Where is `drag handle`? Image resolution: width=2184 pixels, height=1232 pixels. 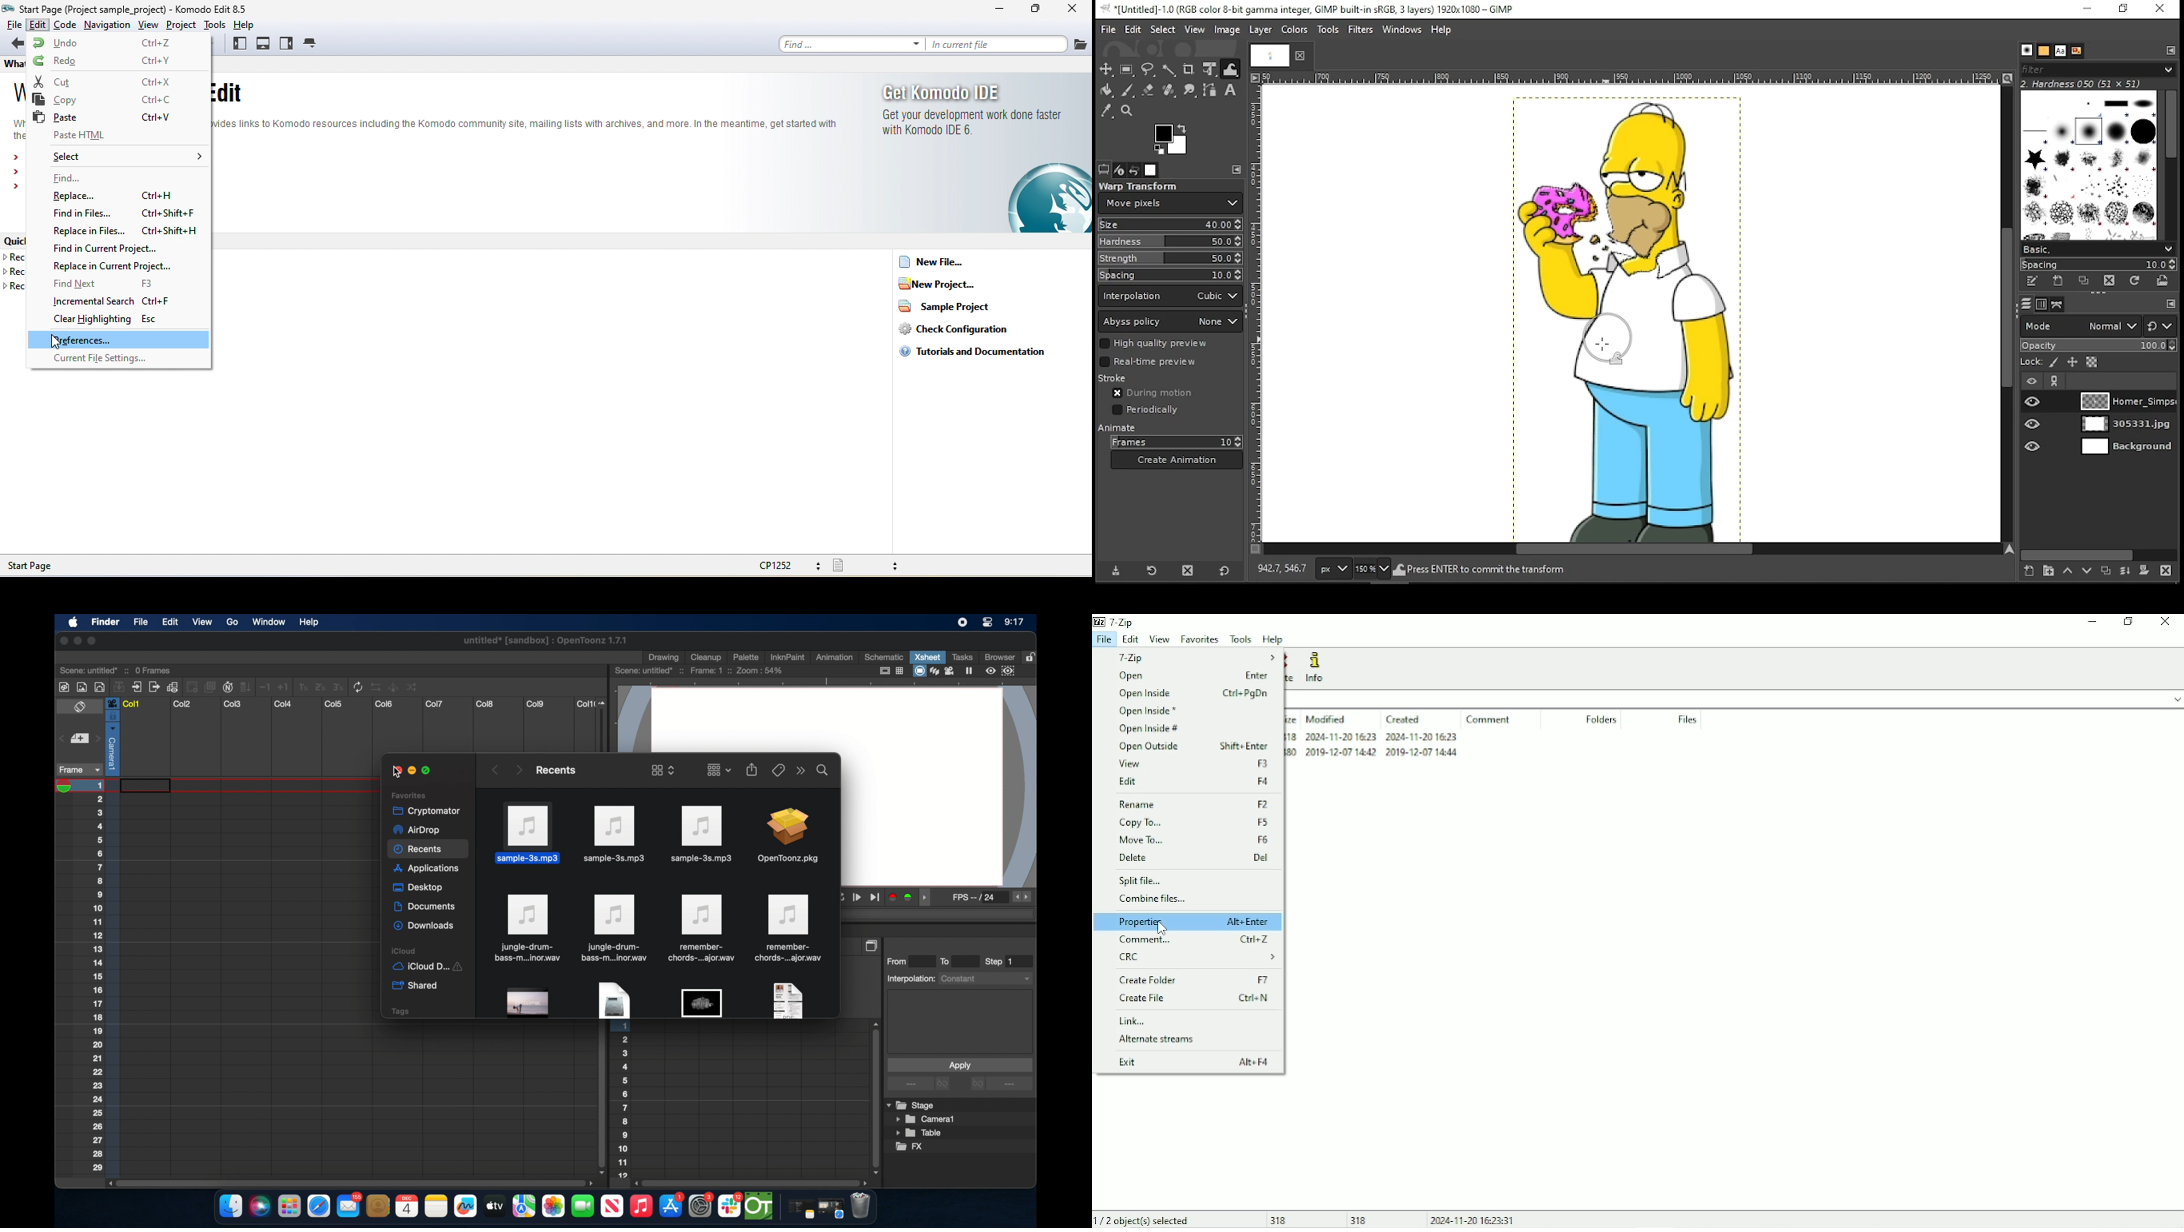
drag handle is located at coordinates (928, 898).